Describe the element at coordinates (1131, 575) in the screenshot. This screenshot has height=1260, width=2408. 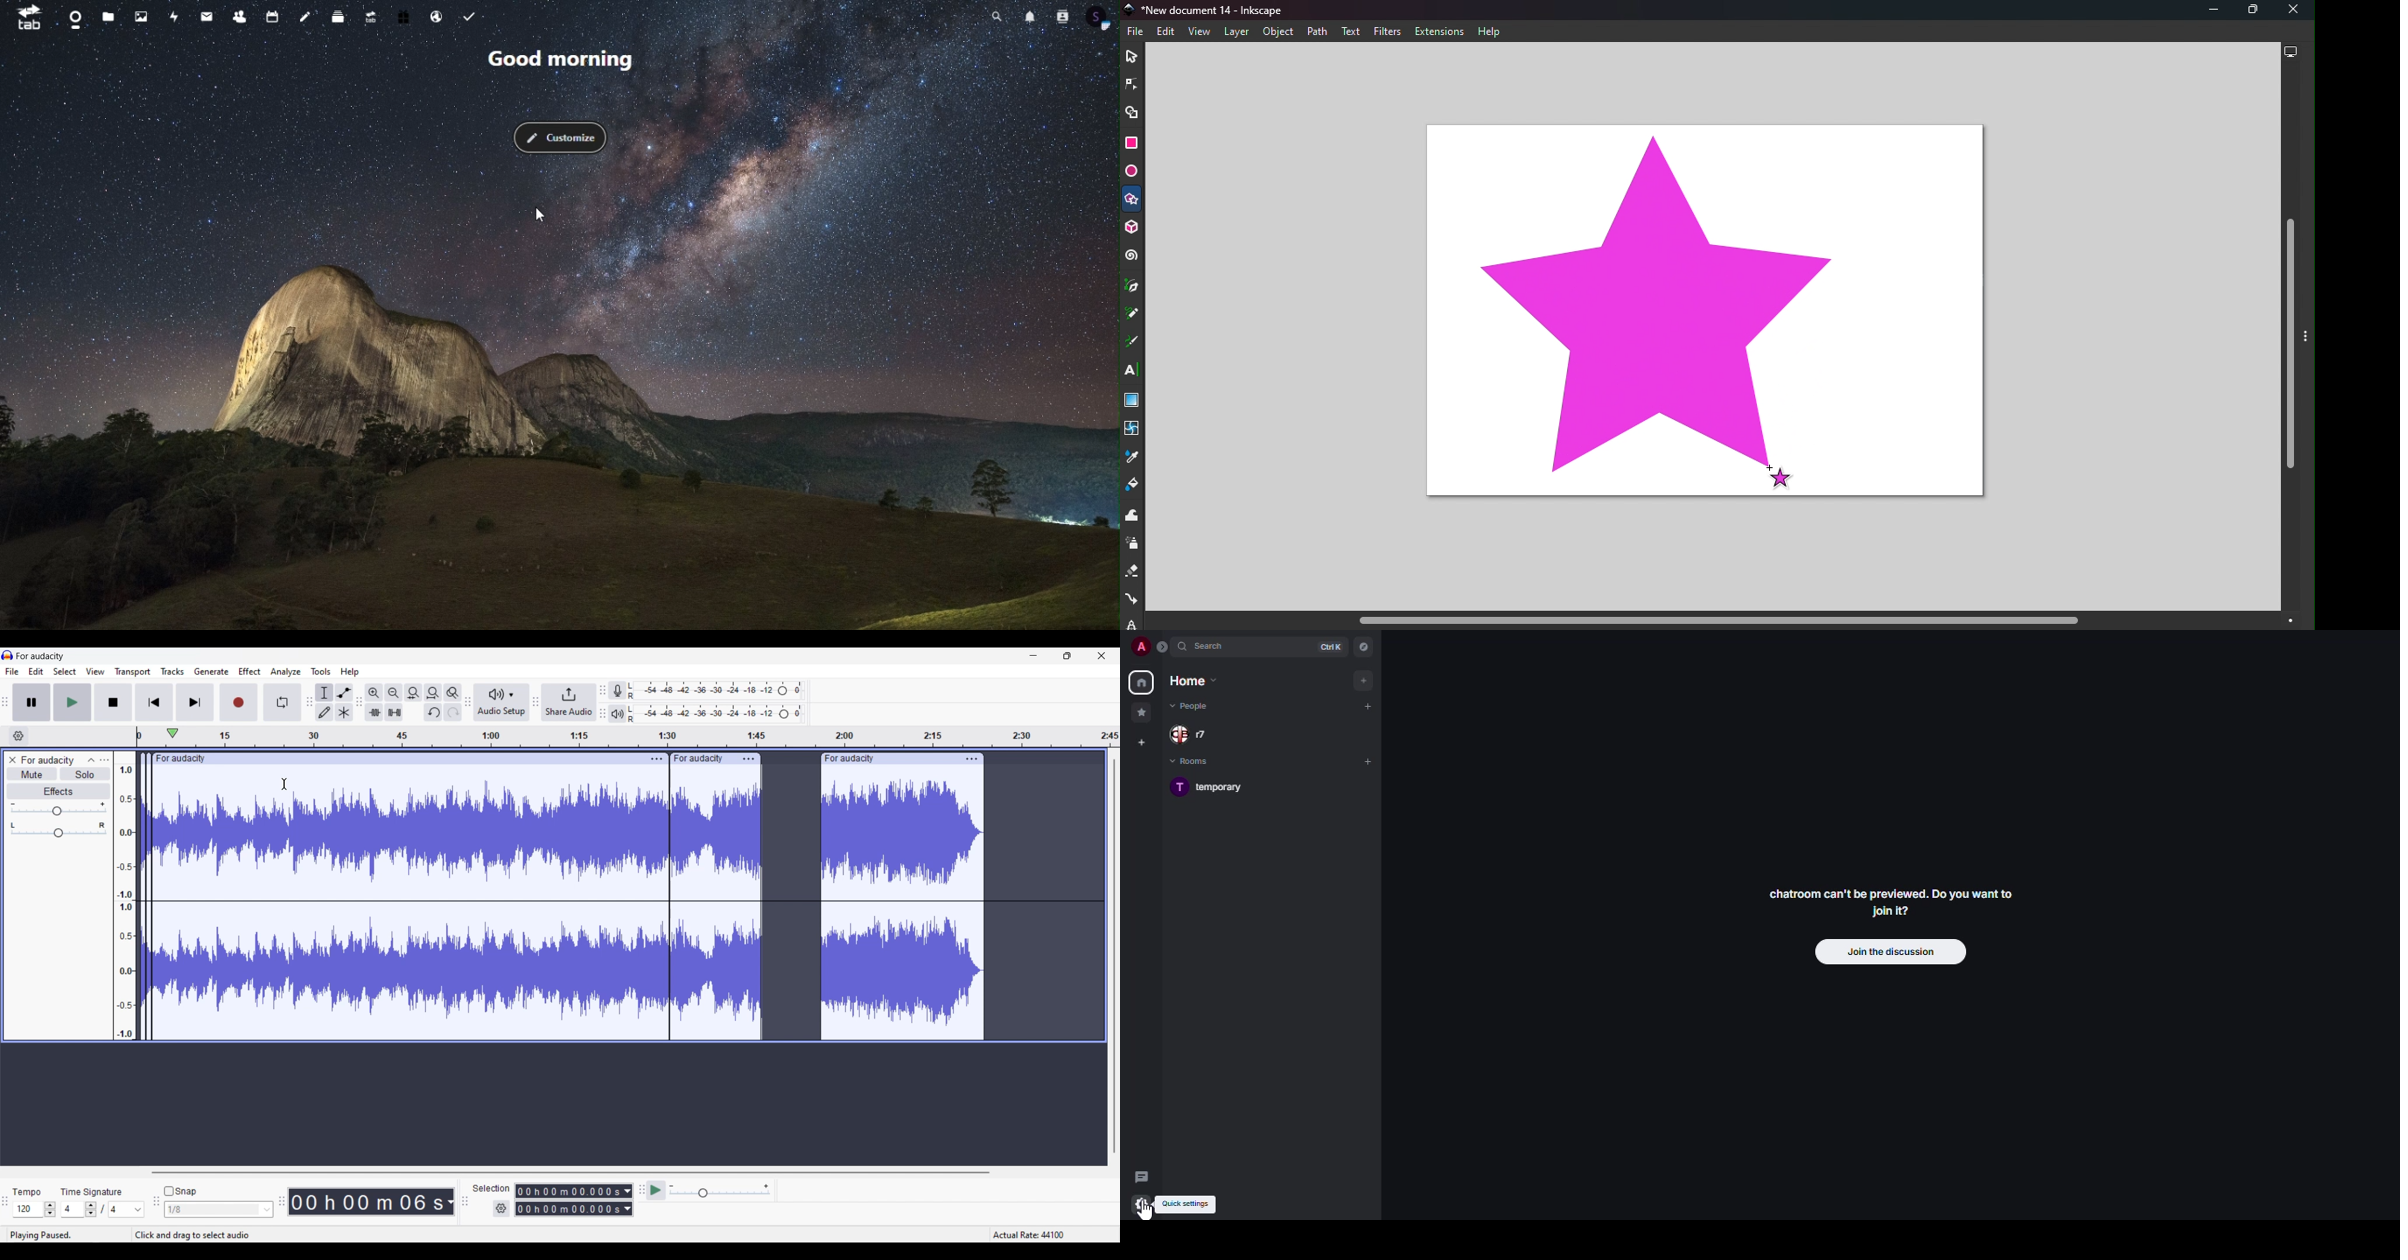
I see `Eraser tool` at that location.